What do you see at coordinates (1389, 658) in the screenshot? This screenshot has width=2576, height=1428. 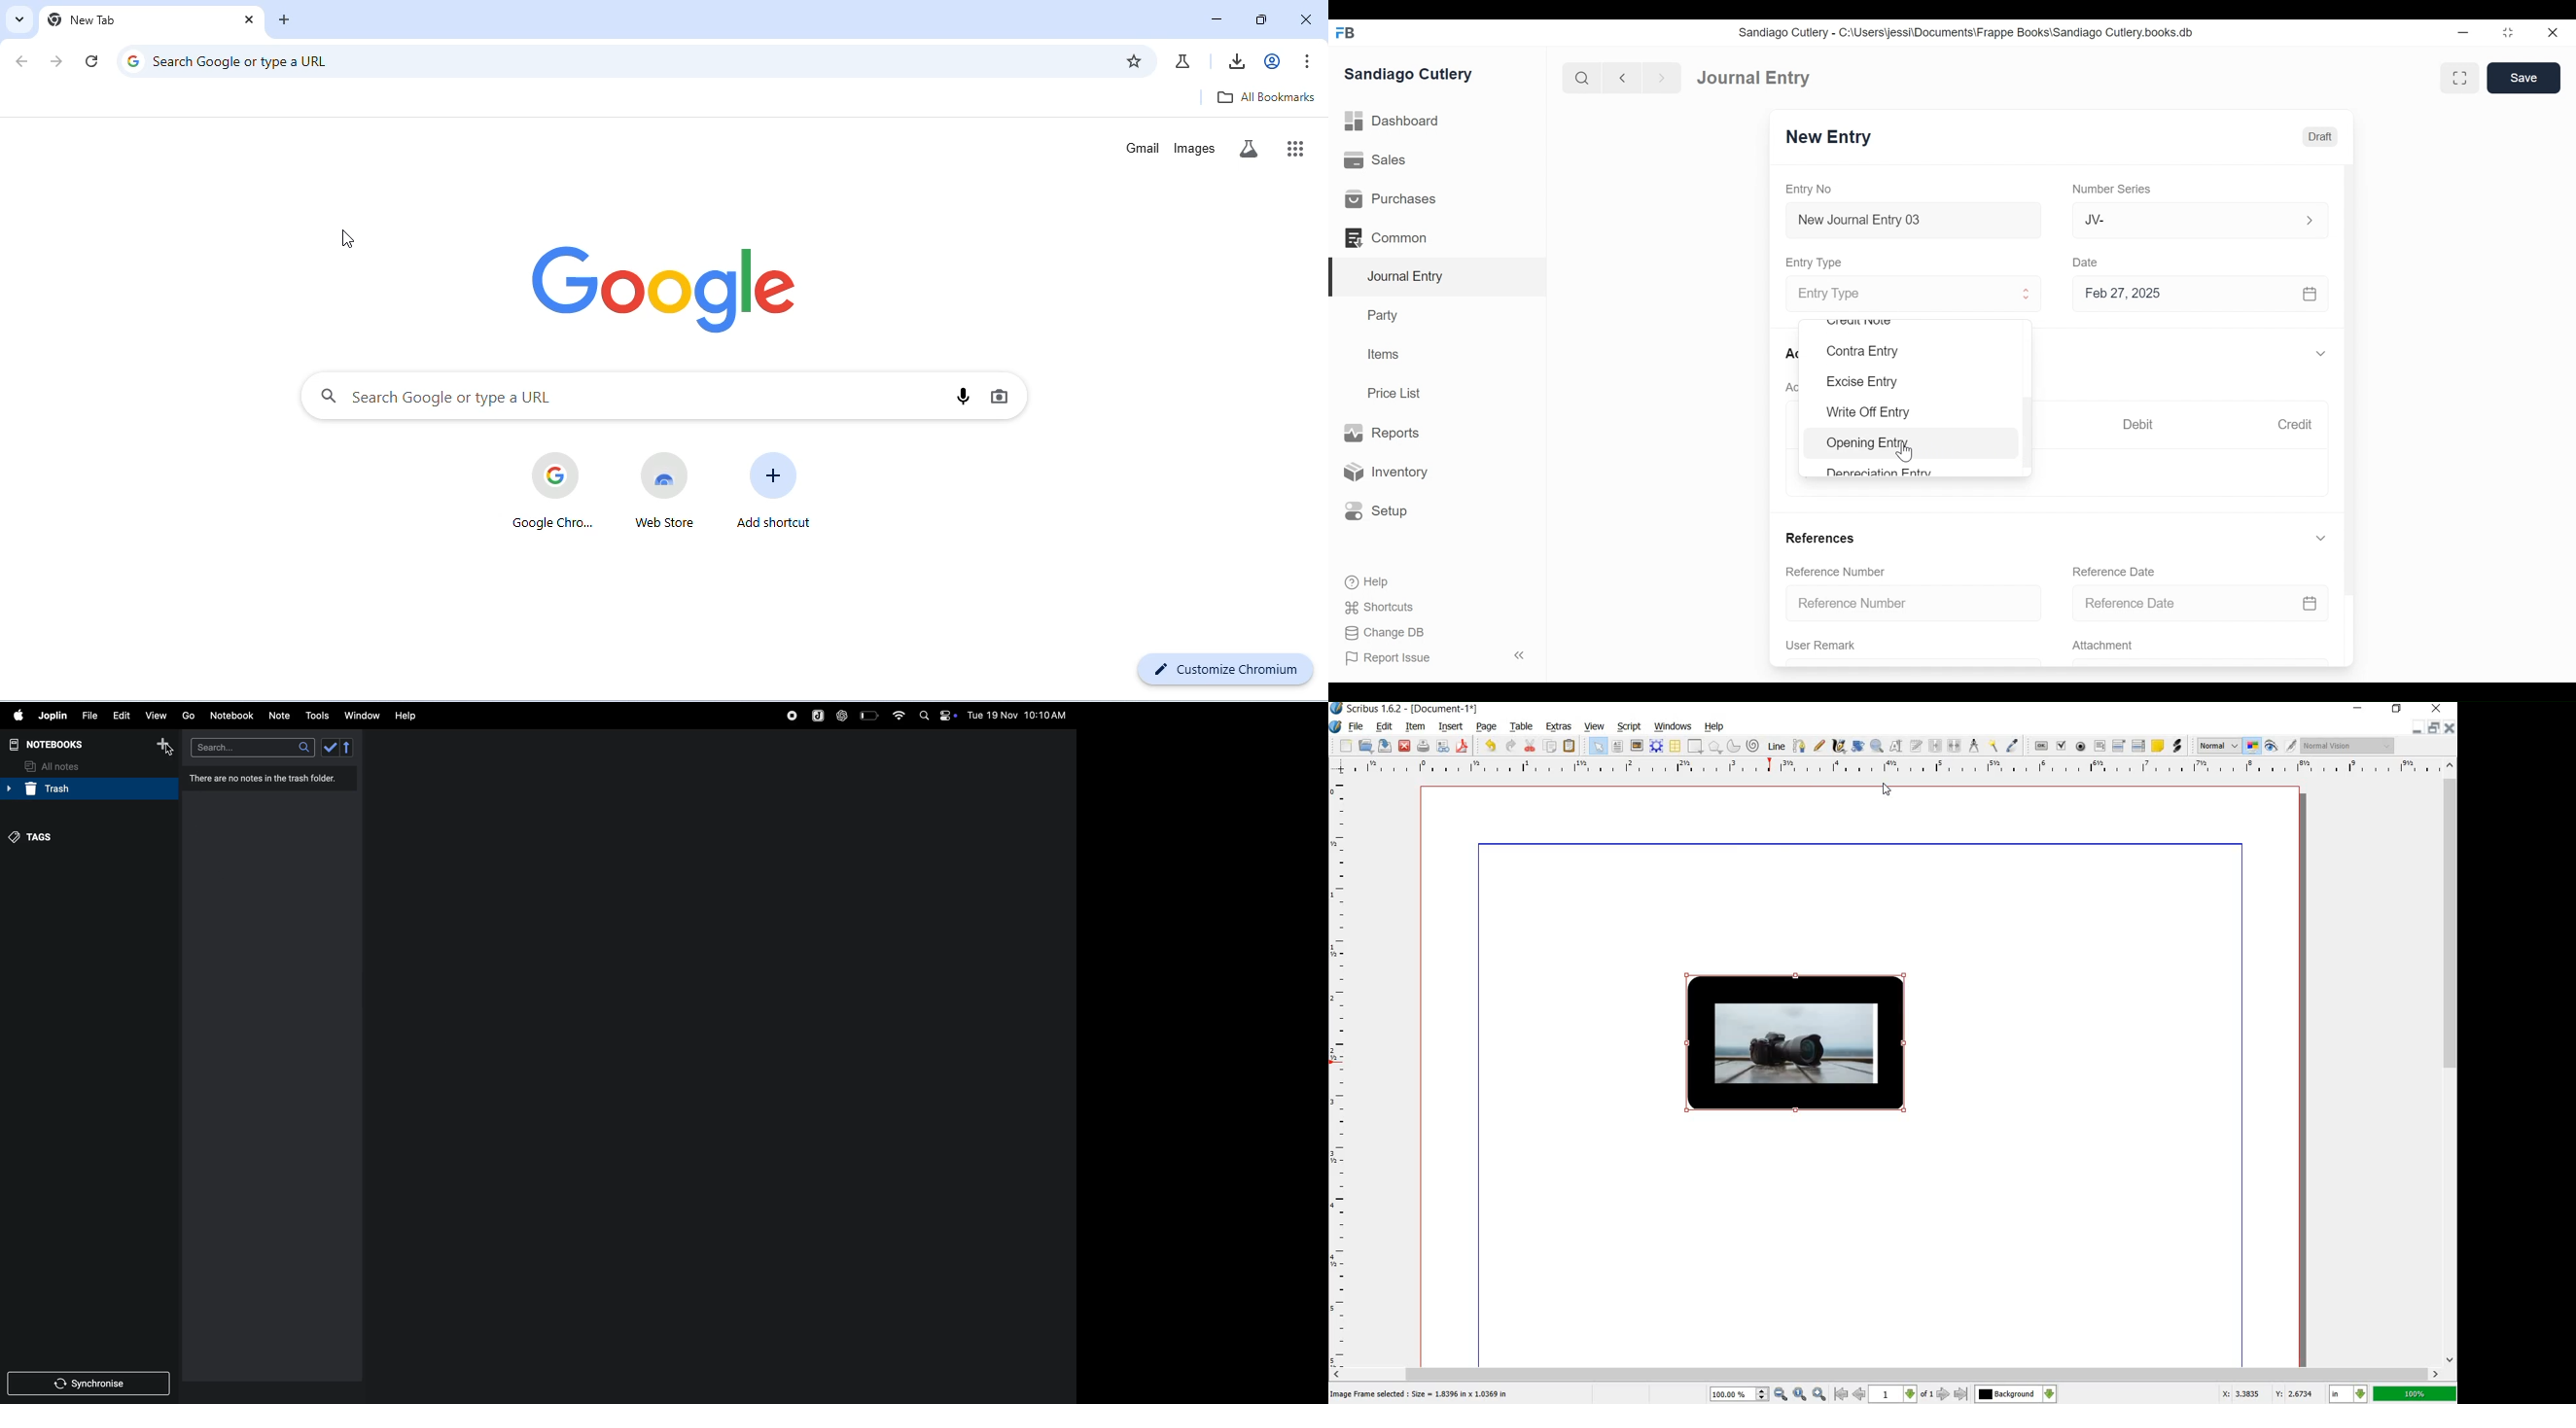 I see `Report Issue` at bounding box center [1389, 658].